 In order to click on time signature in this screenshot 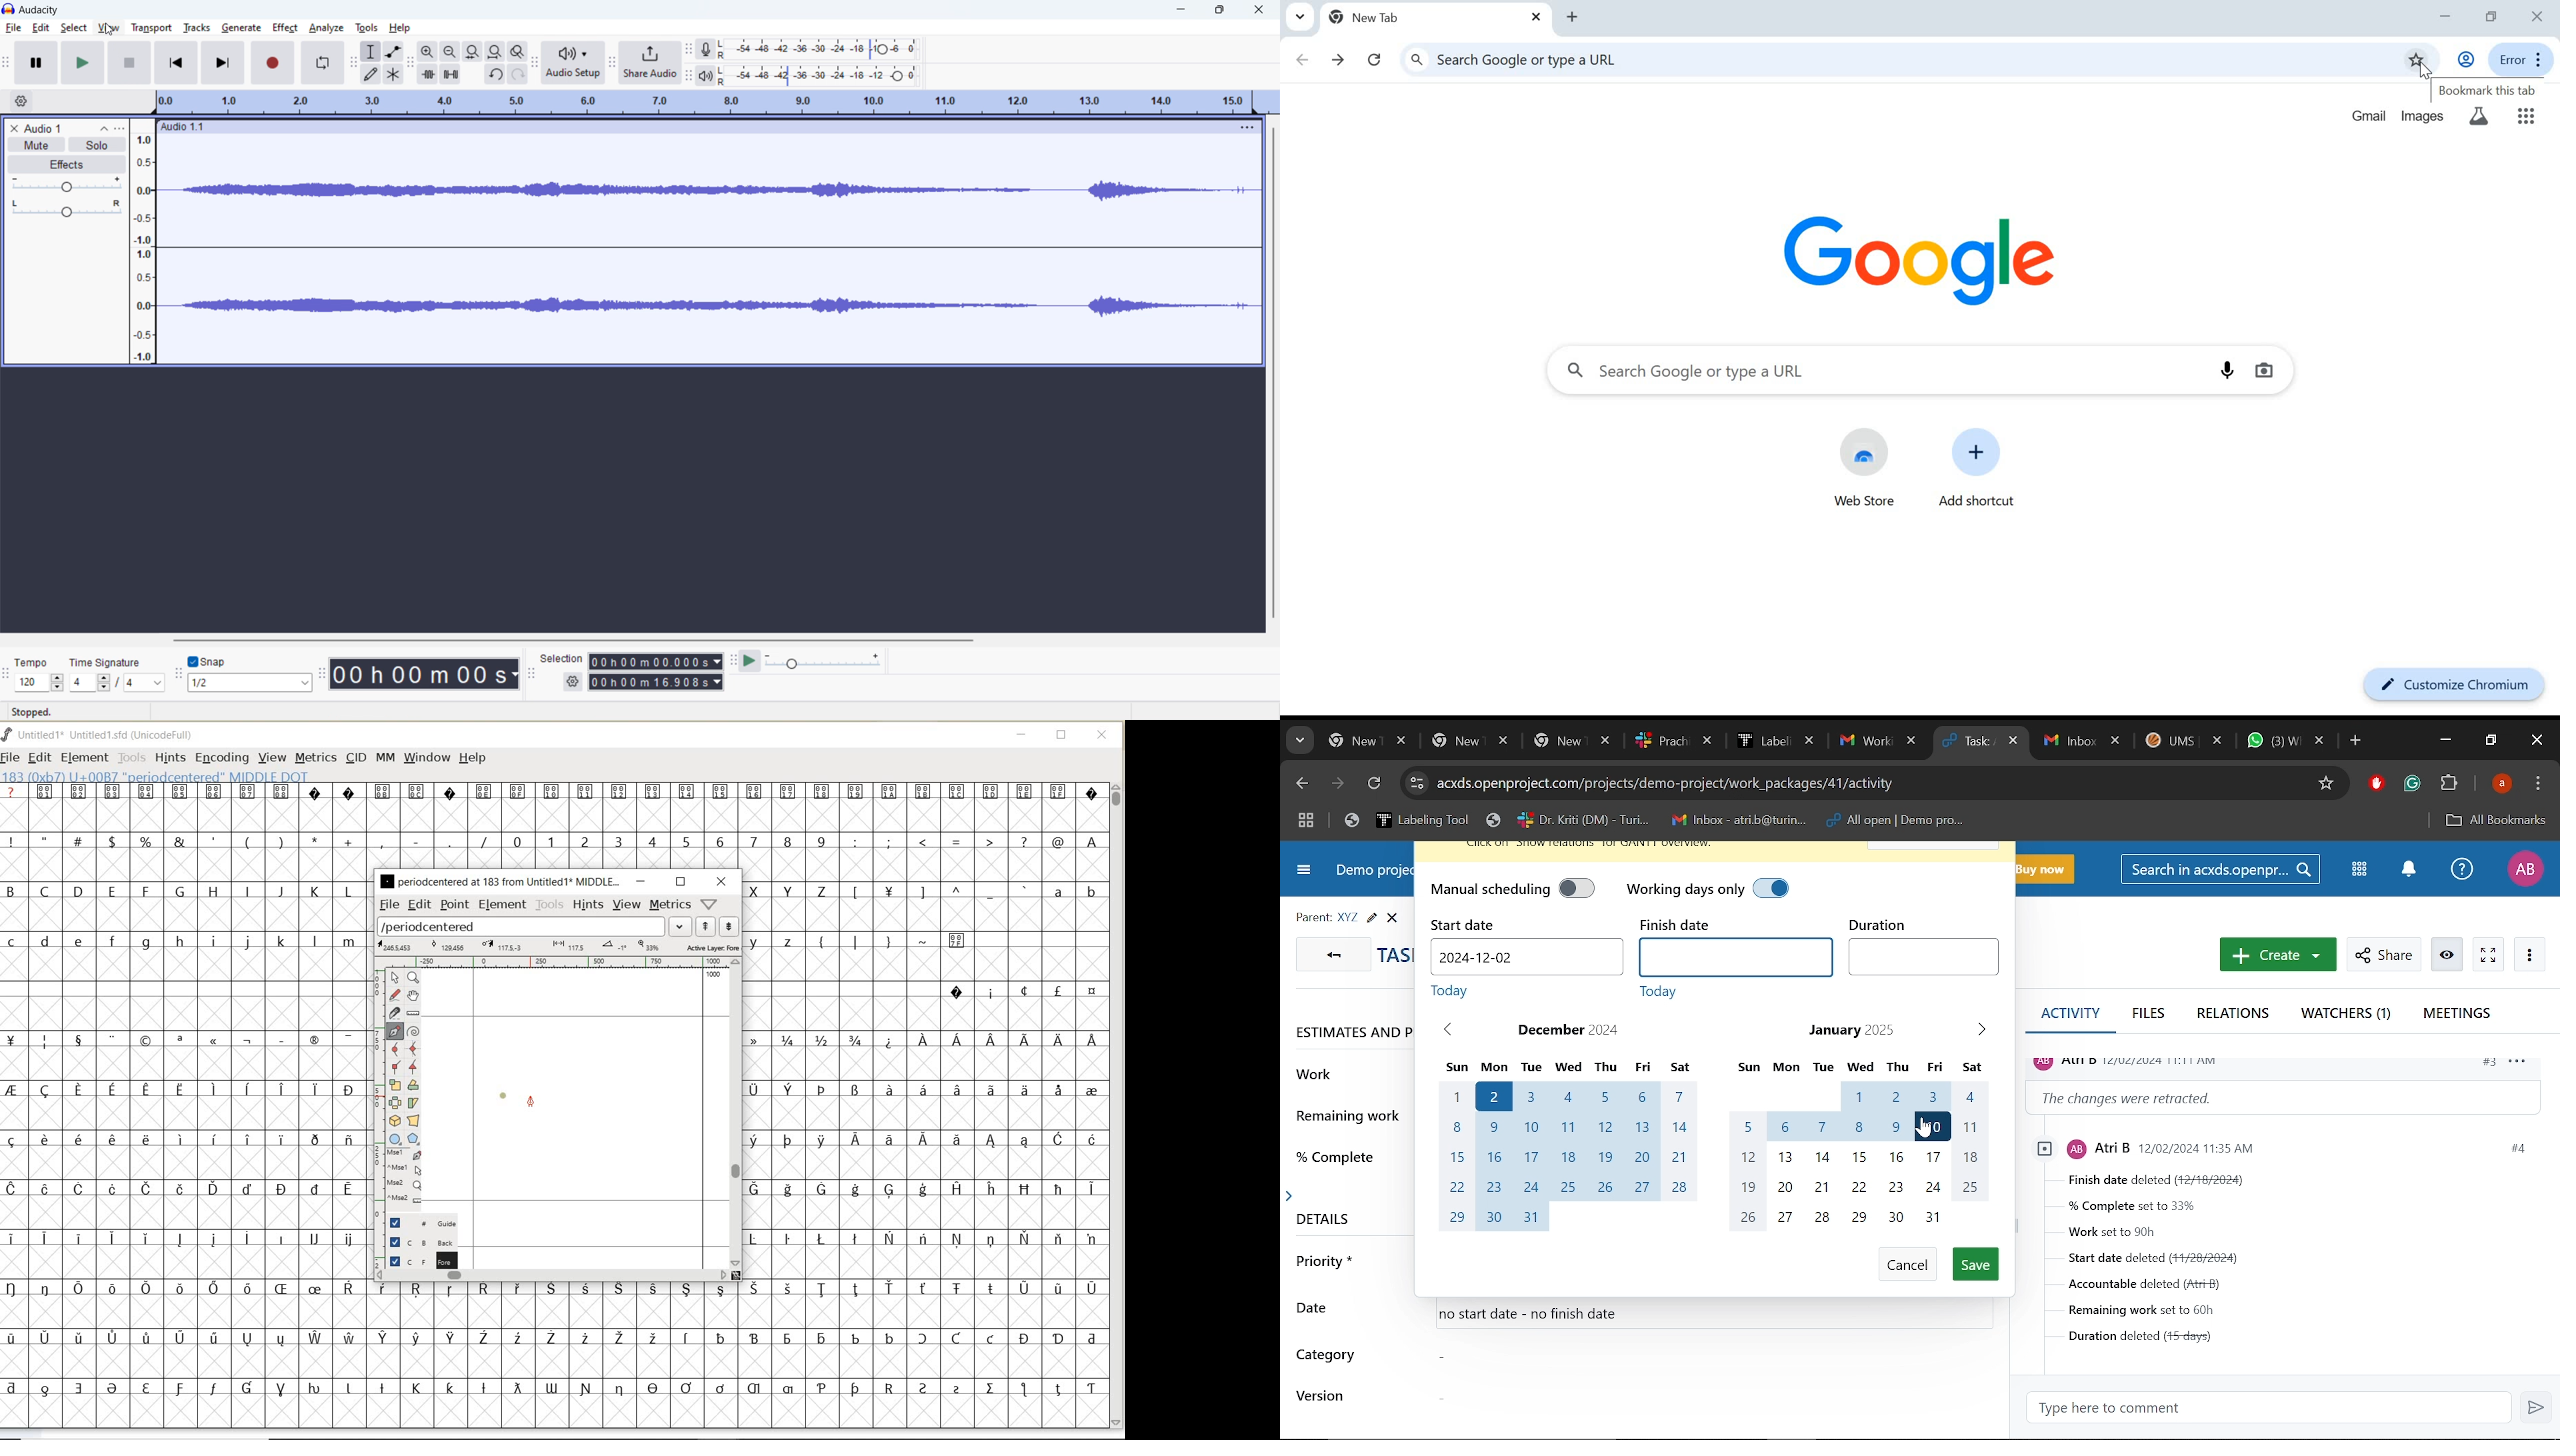, I will do `click(113, 659)`.